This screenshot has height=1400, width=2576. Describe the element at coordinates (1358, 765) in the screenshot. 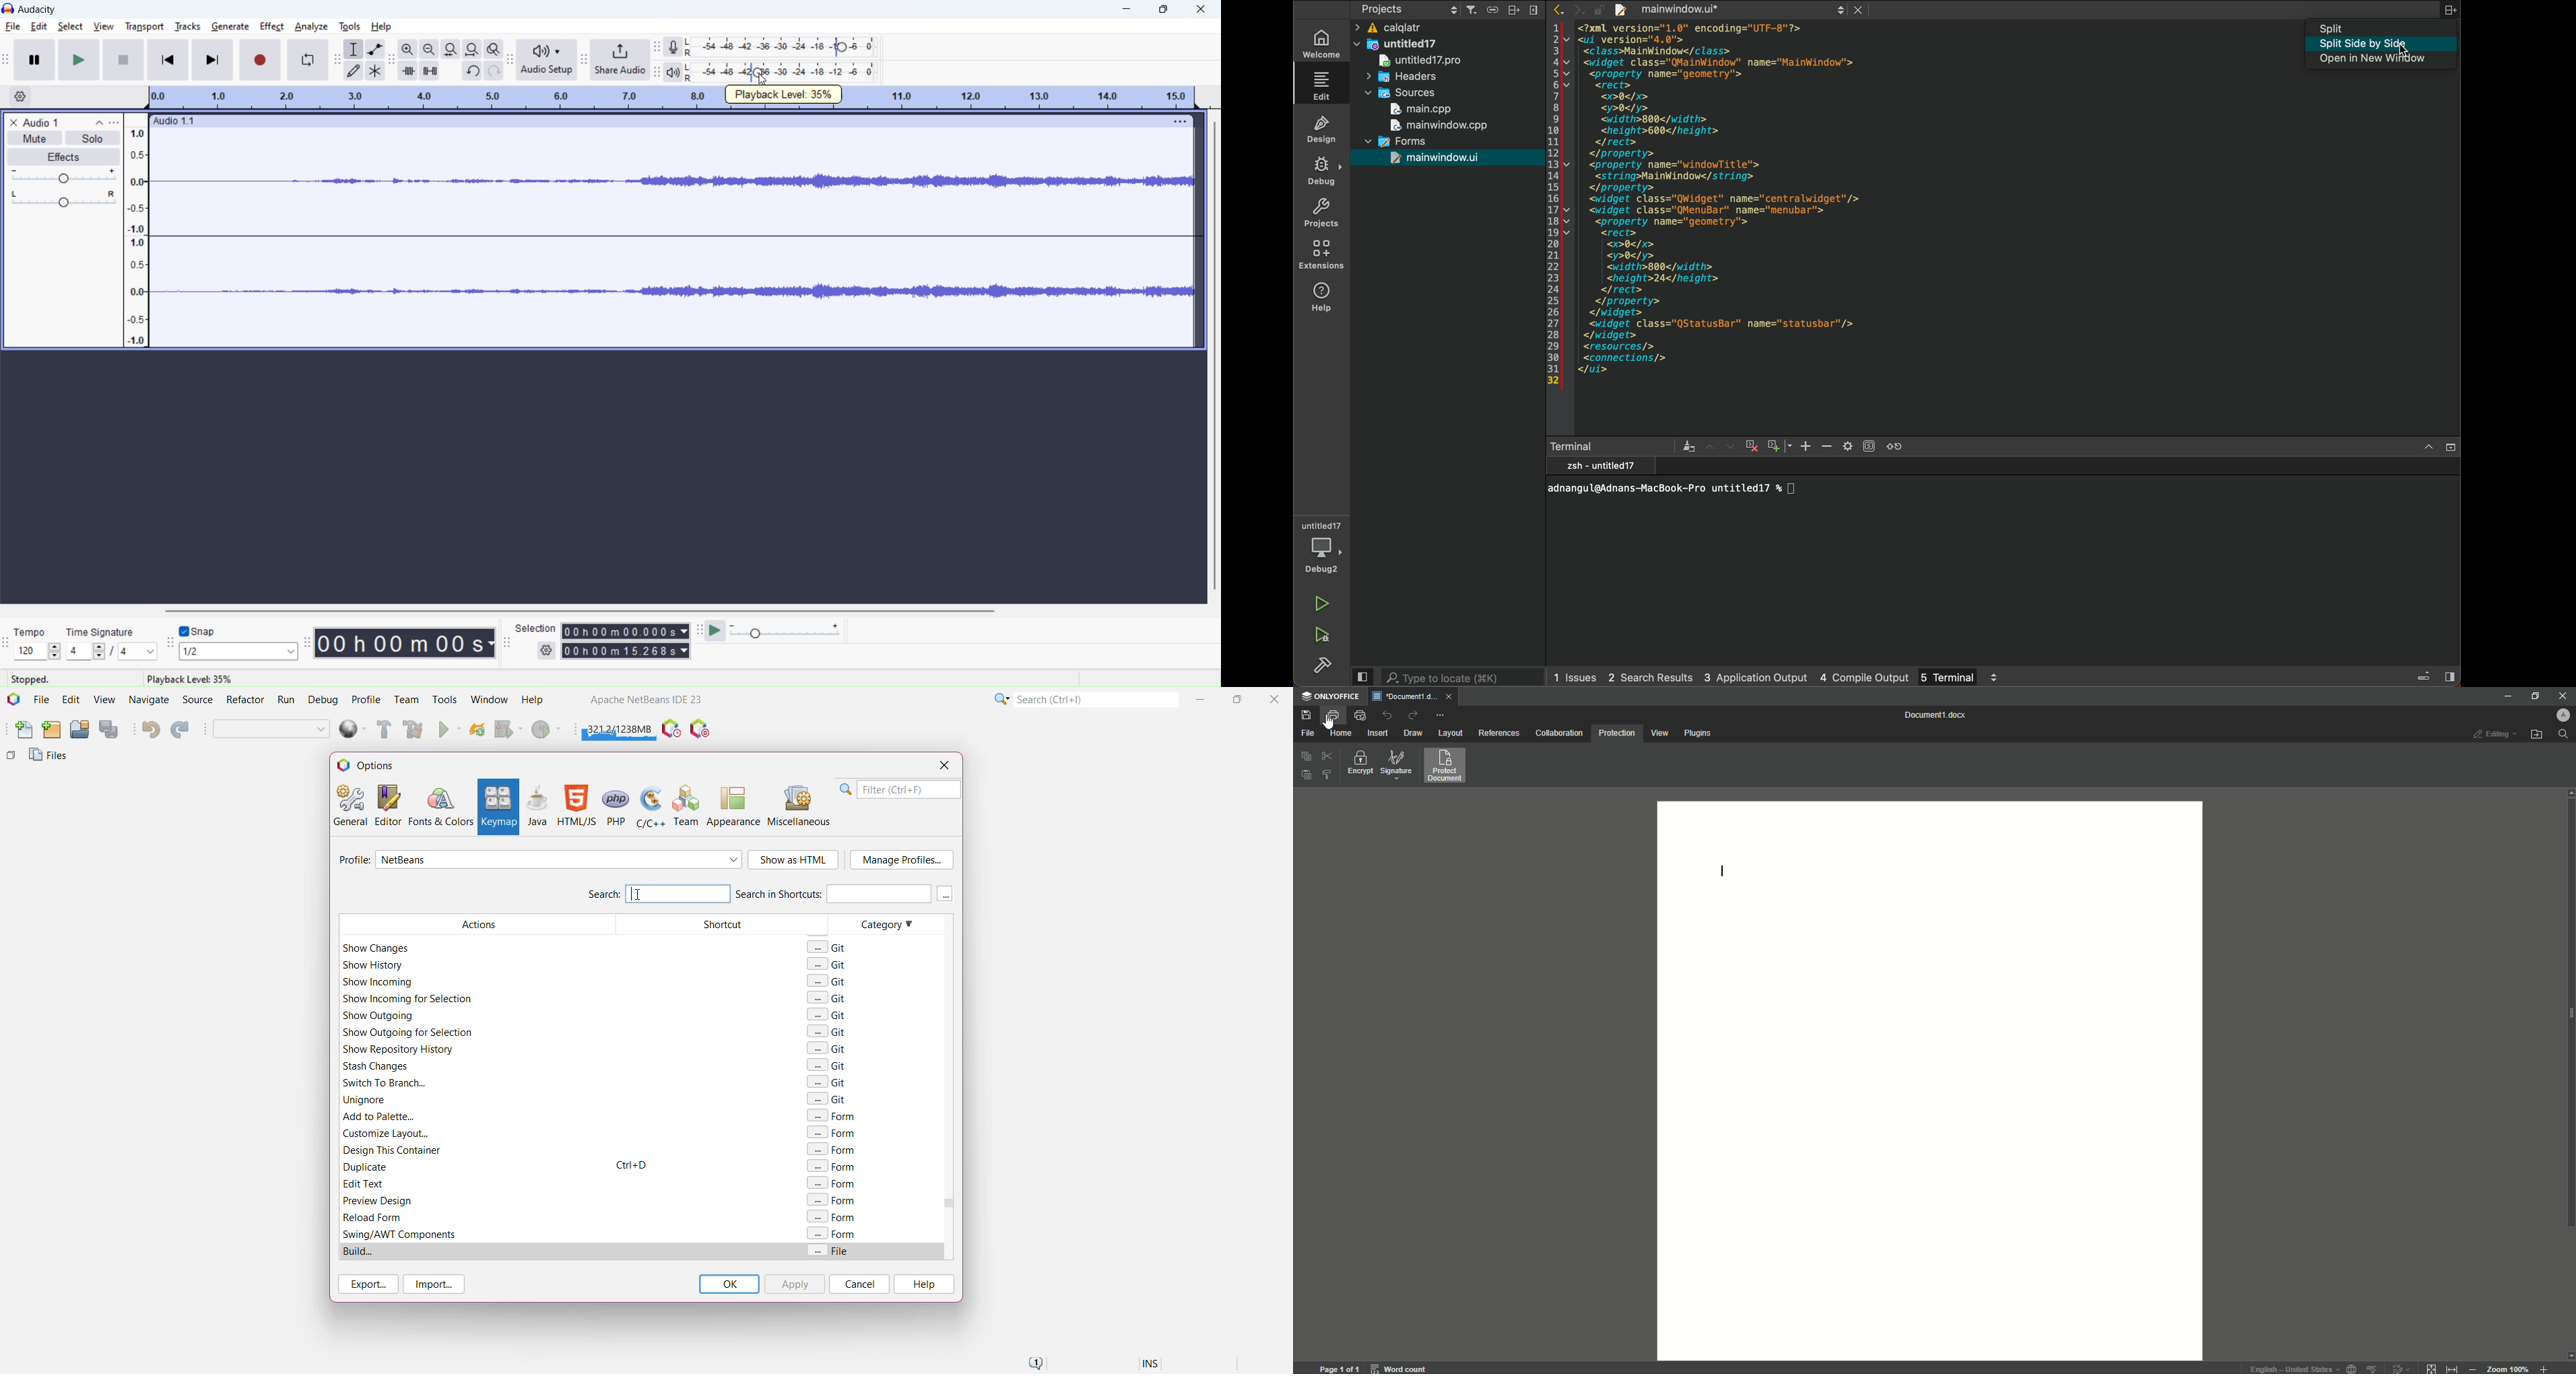

I see `Encrypt` at that location.